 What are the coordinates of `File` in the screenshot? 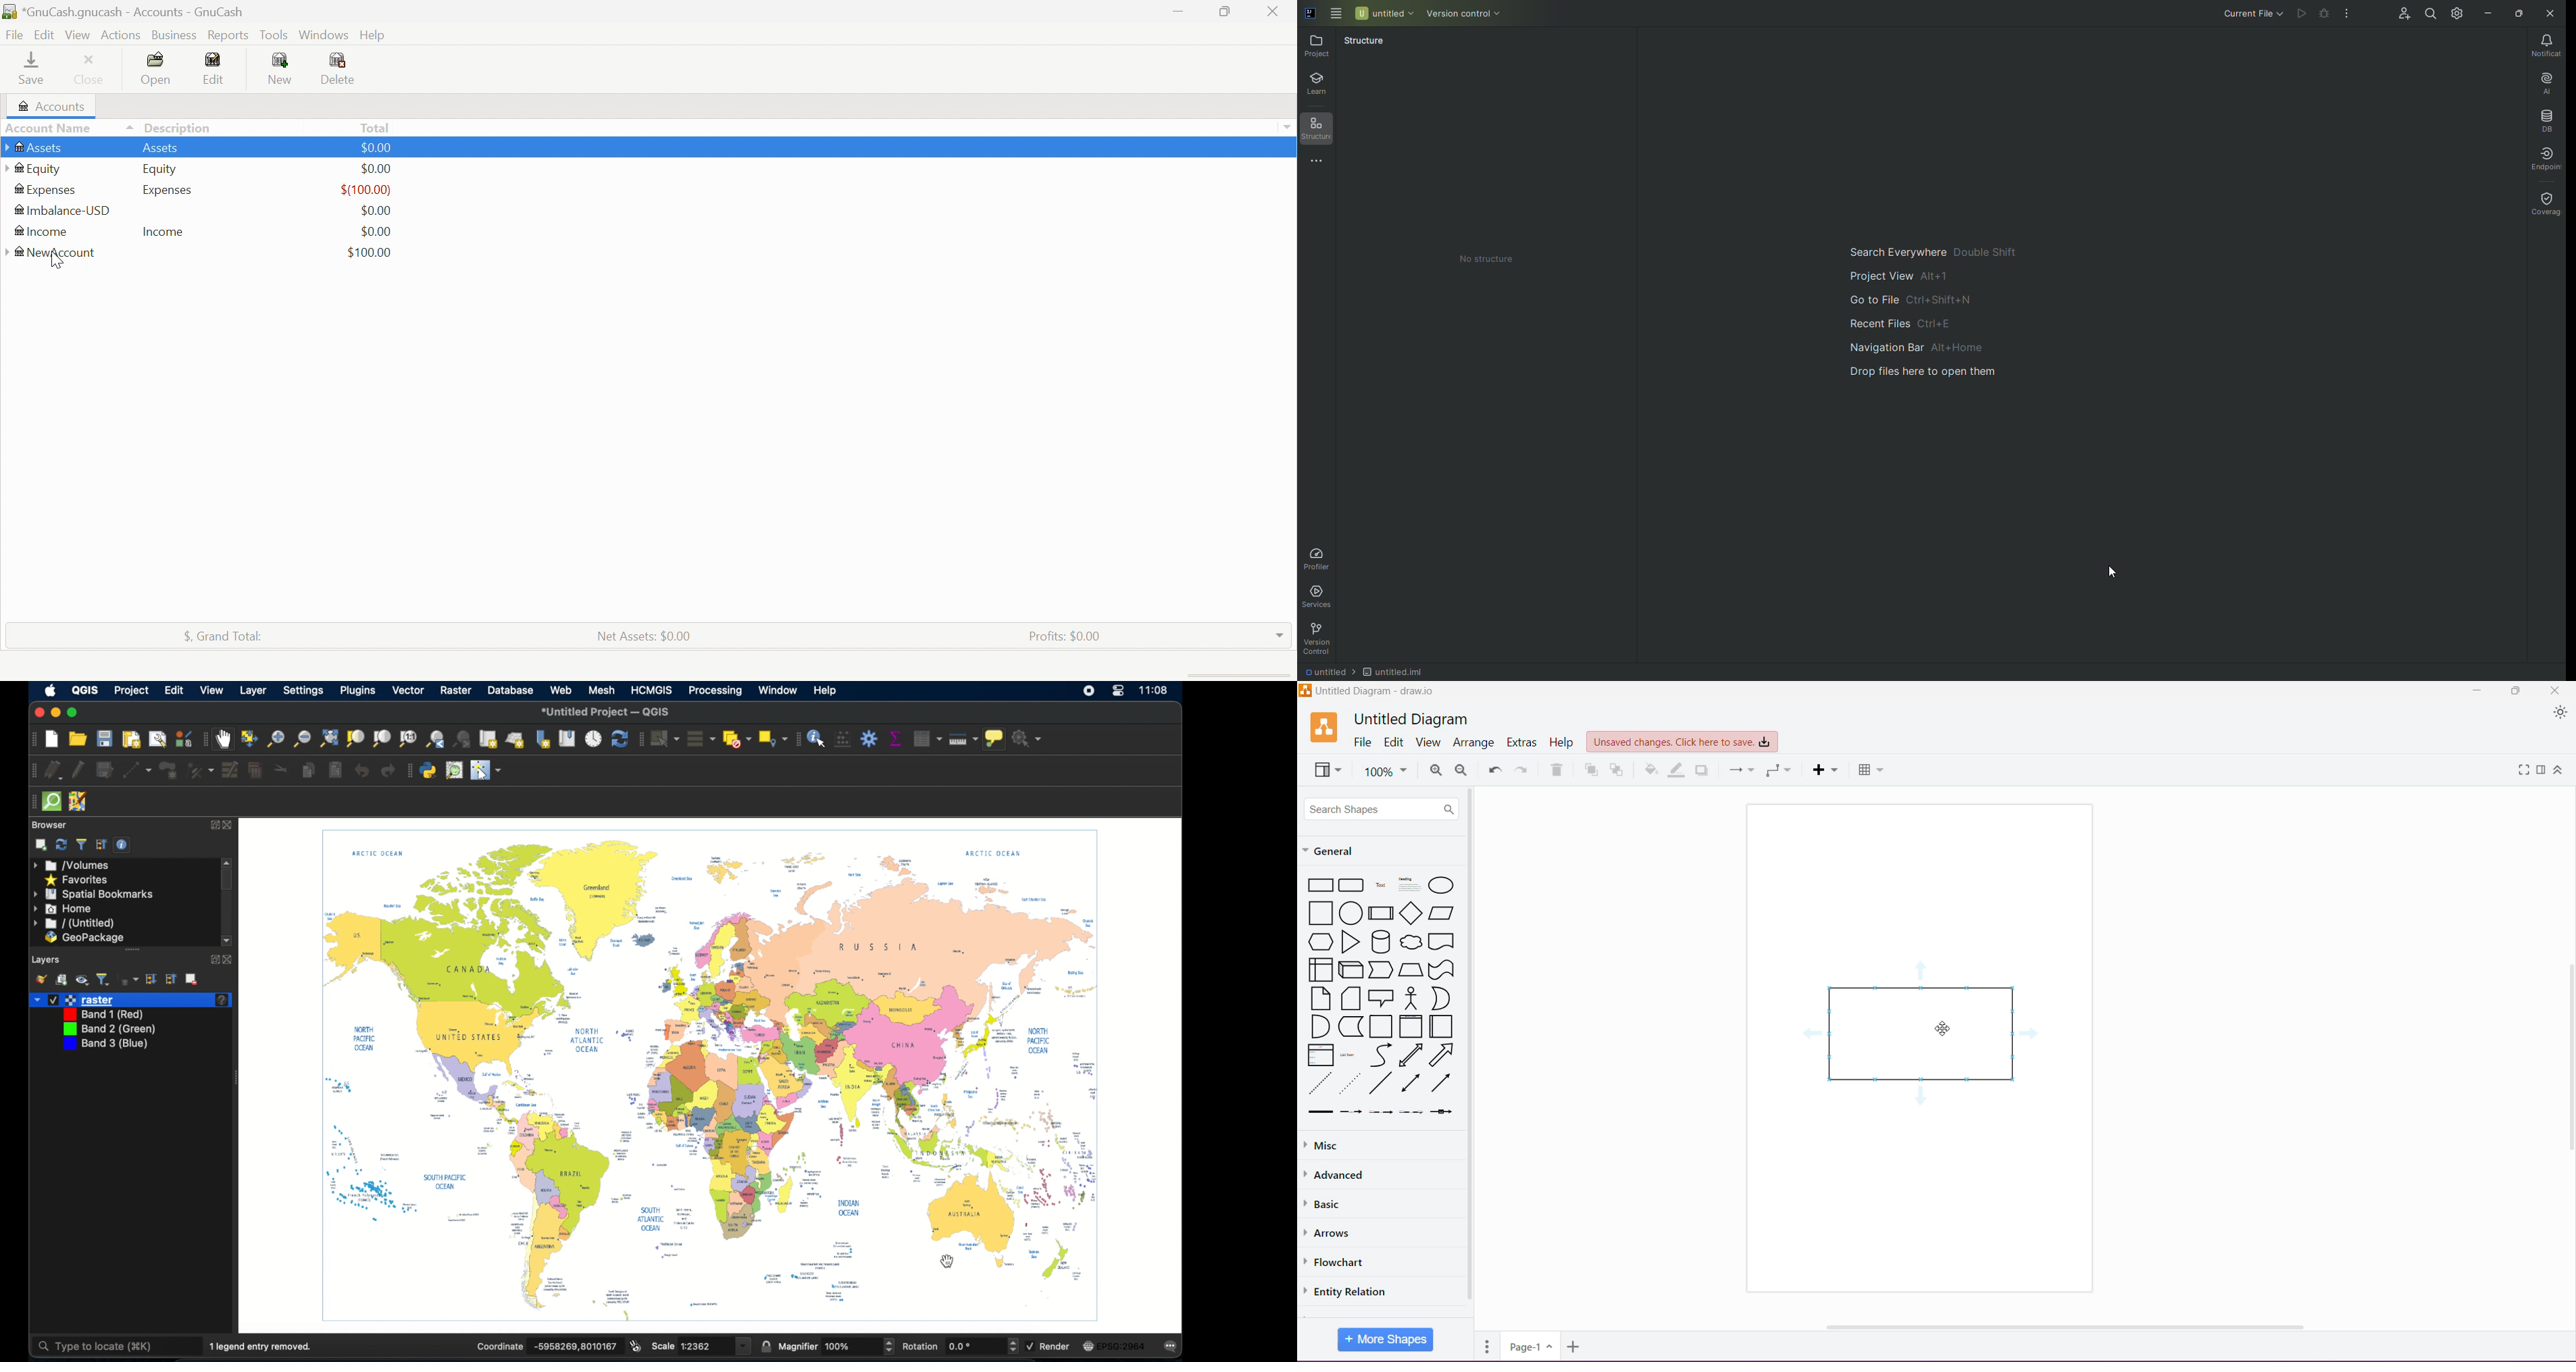 It's located at (1362, 742).